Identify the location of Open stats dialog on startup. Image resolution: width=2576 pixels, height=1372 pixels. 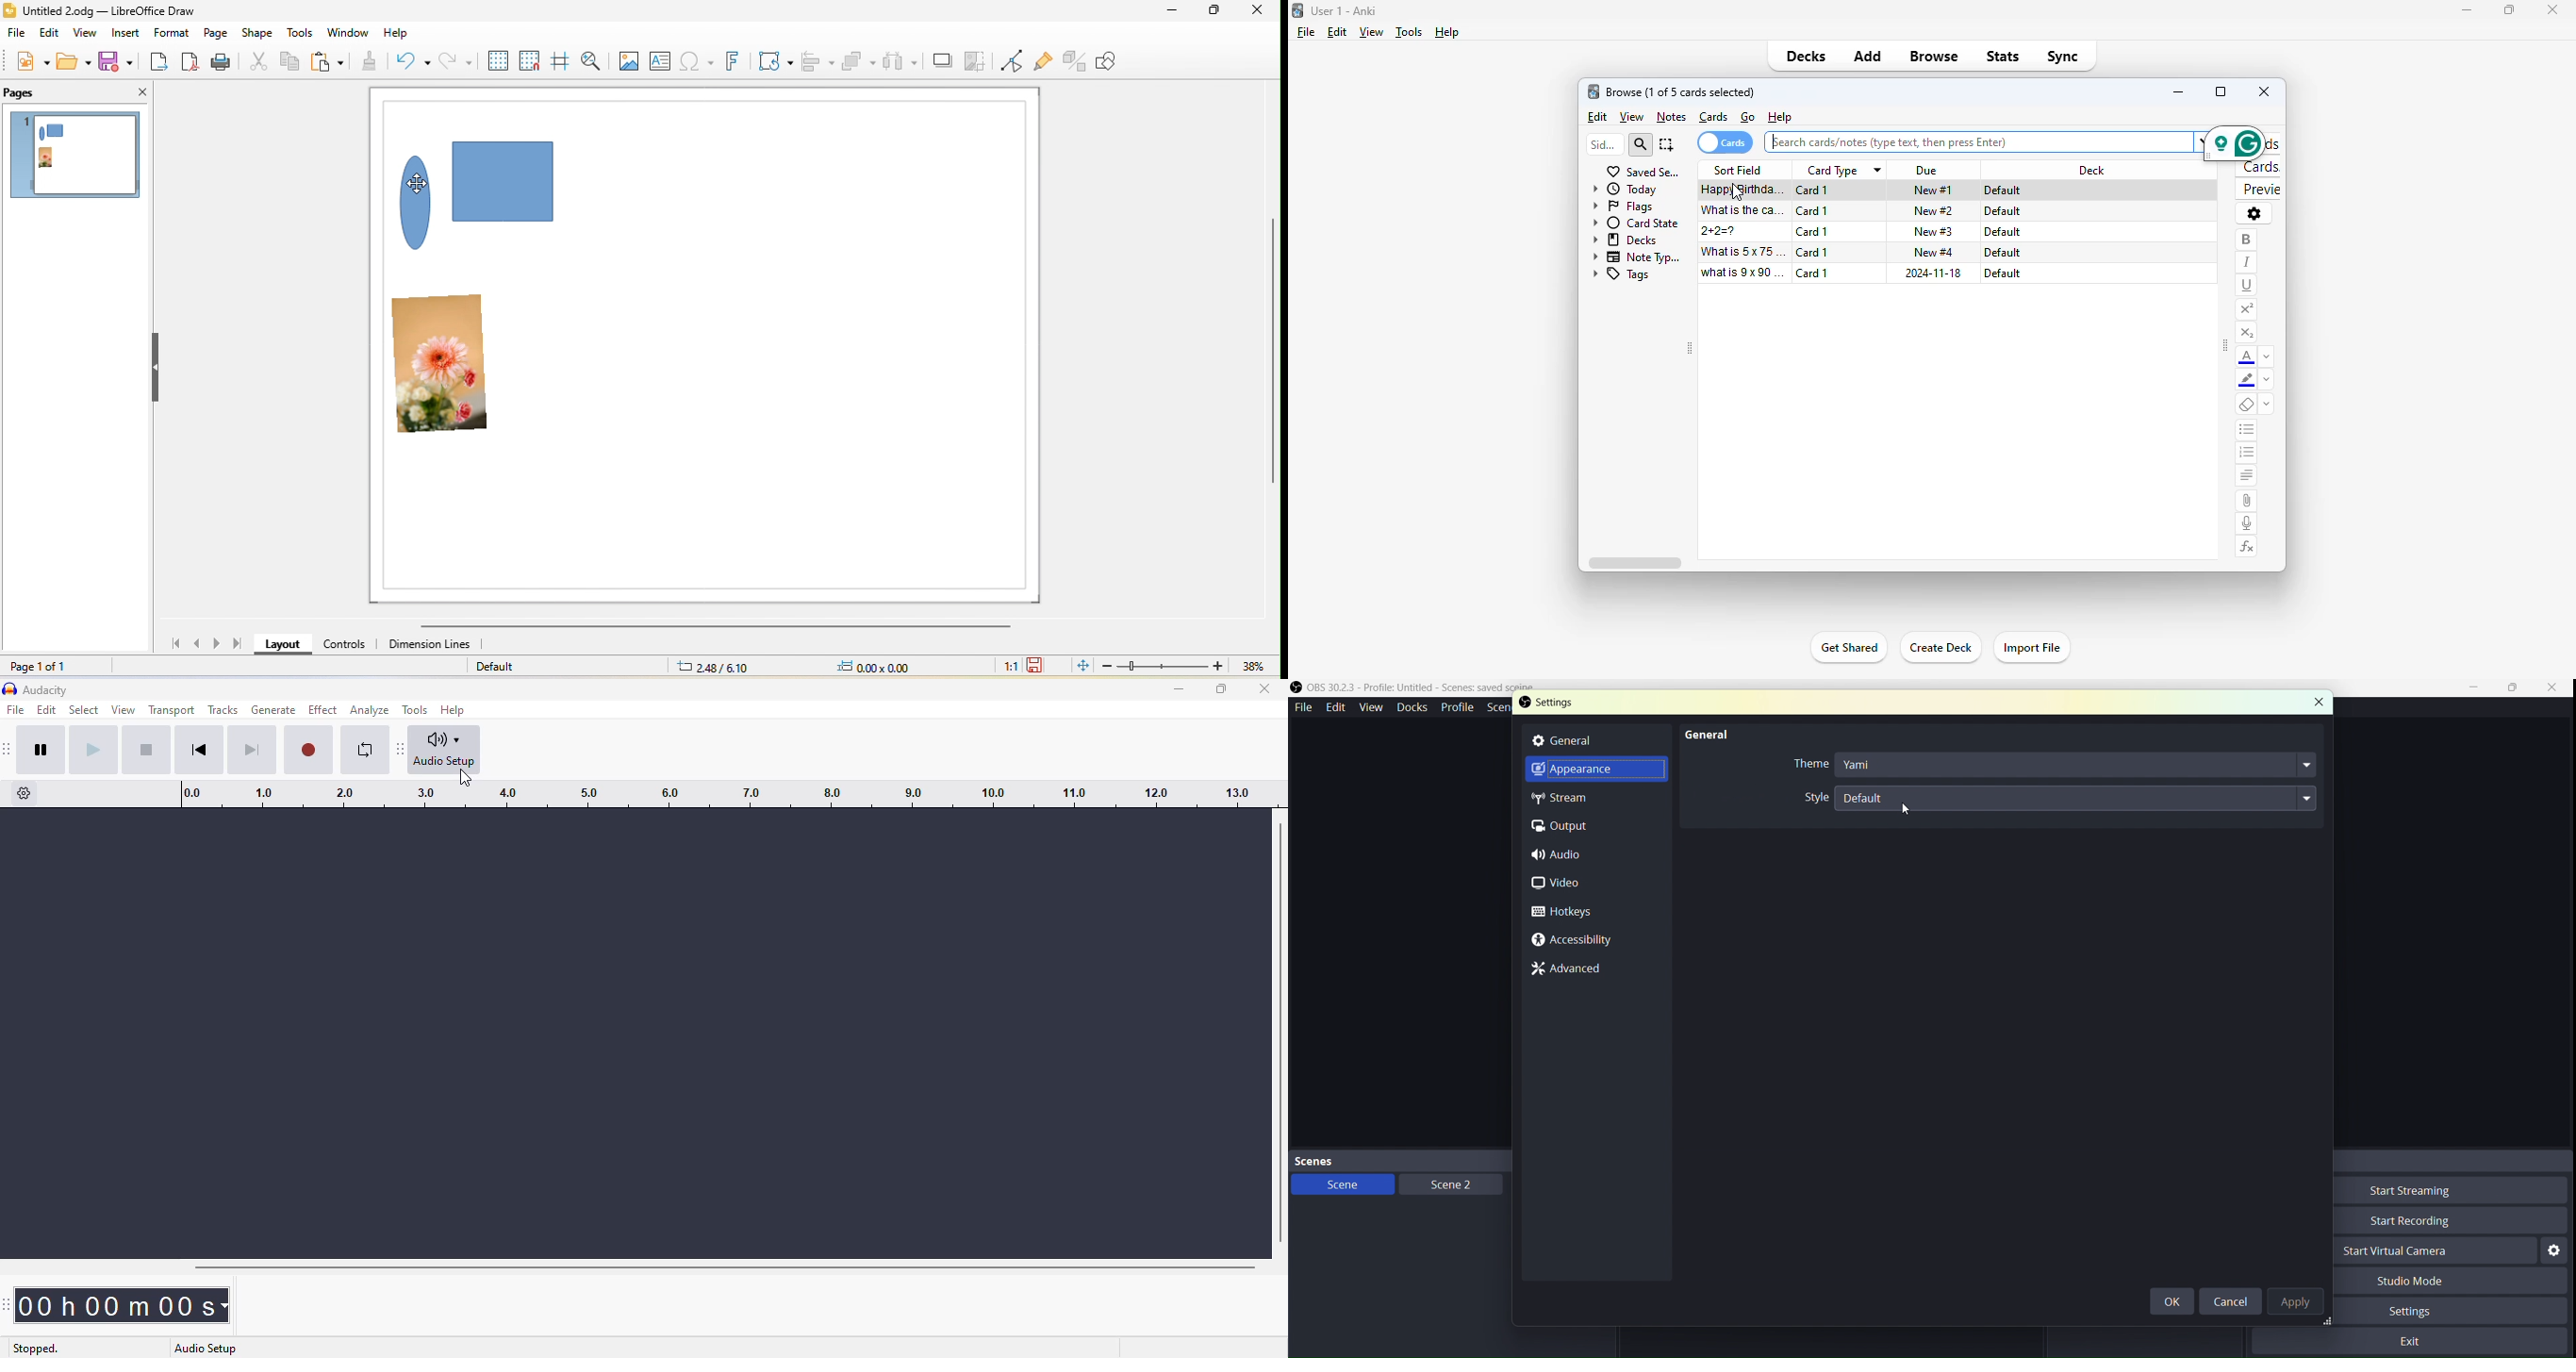
(2048, 796).